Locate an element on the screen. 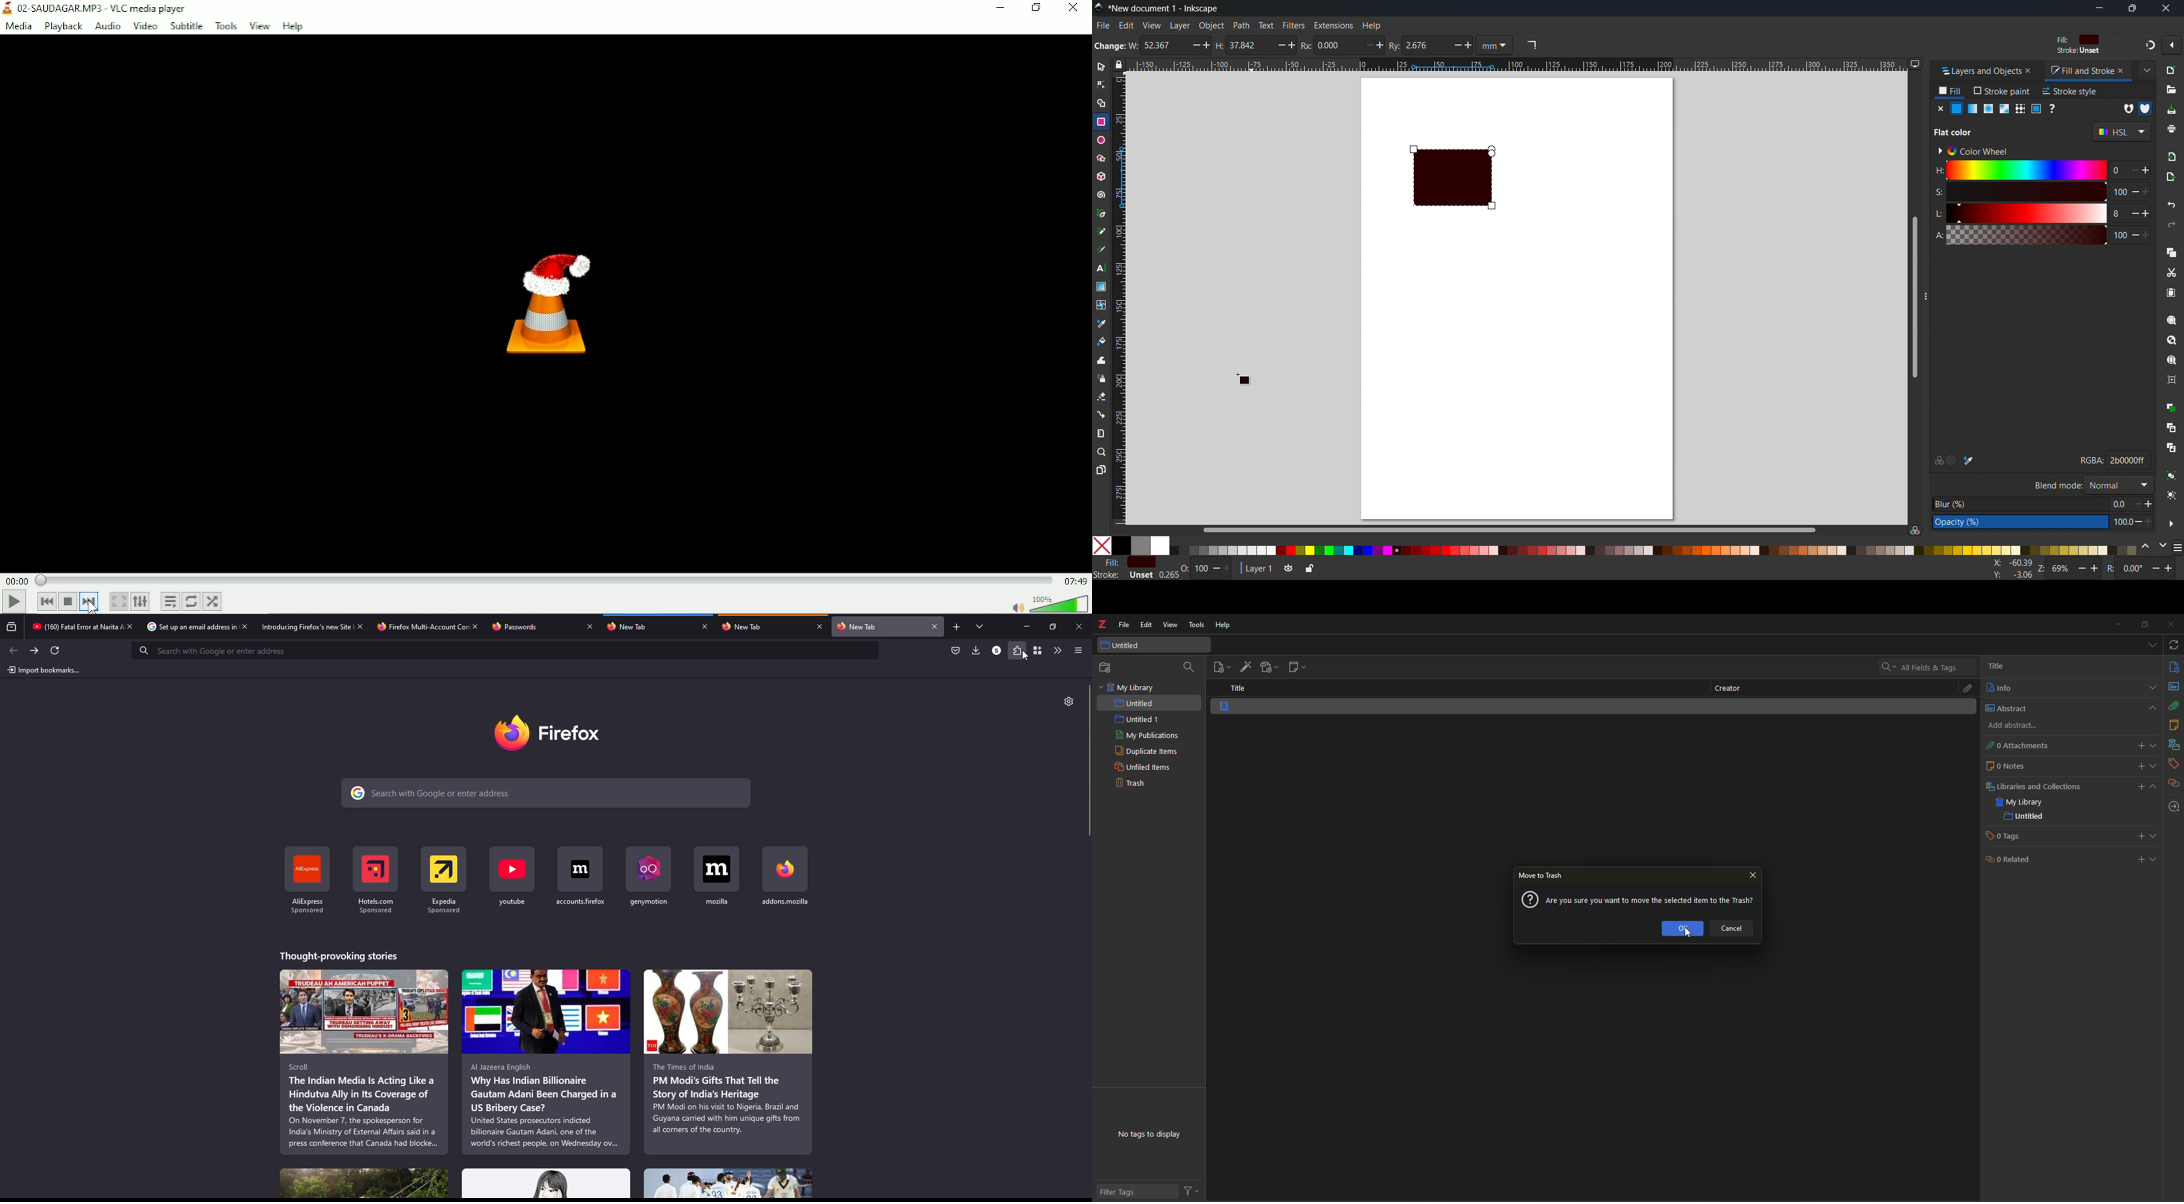  shortcut is located at coordinates (450, 878).